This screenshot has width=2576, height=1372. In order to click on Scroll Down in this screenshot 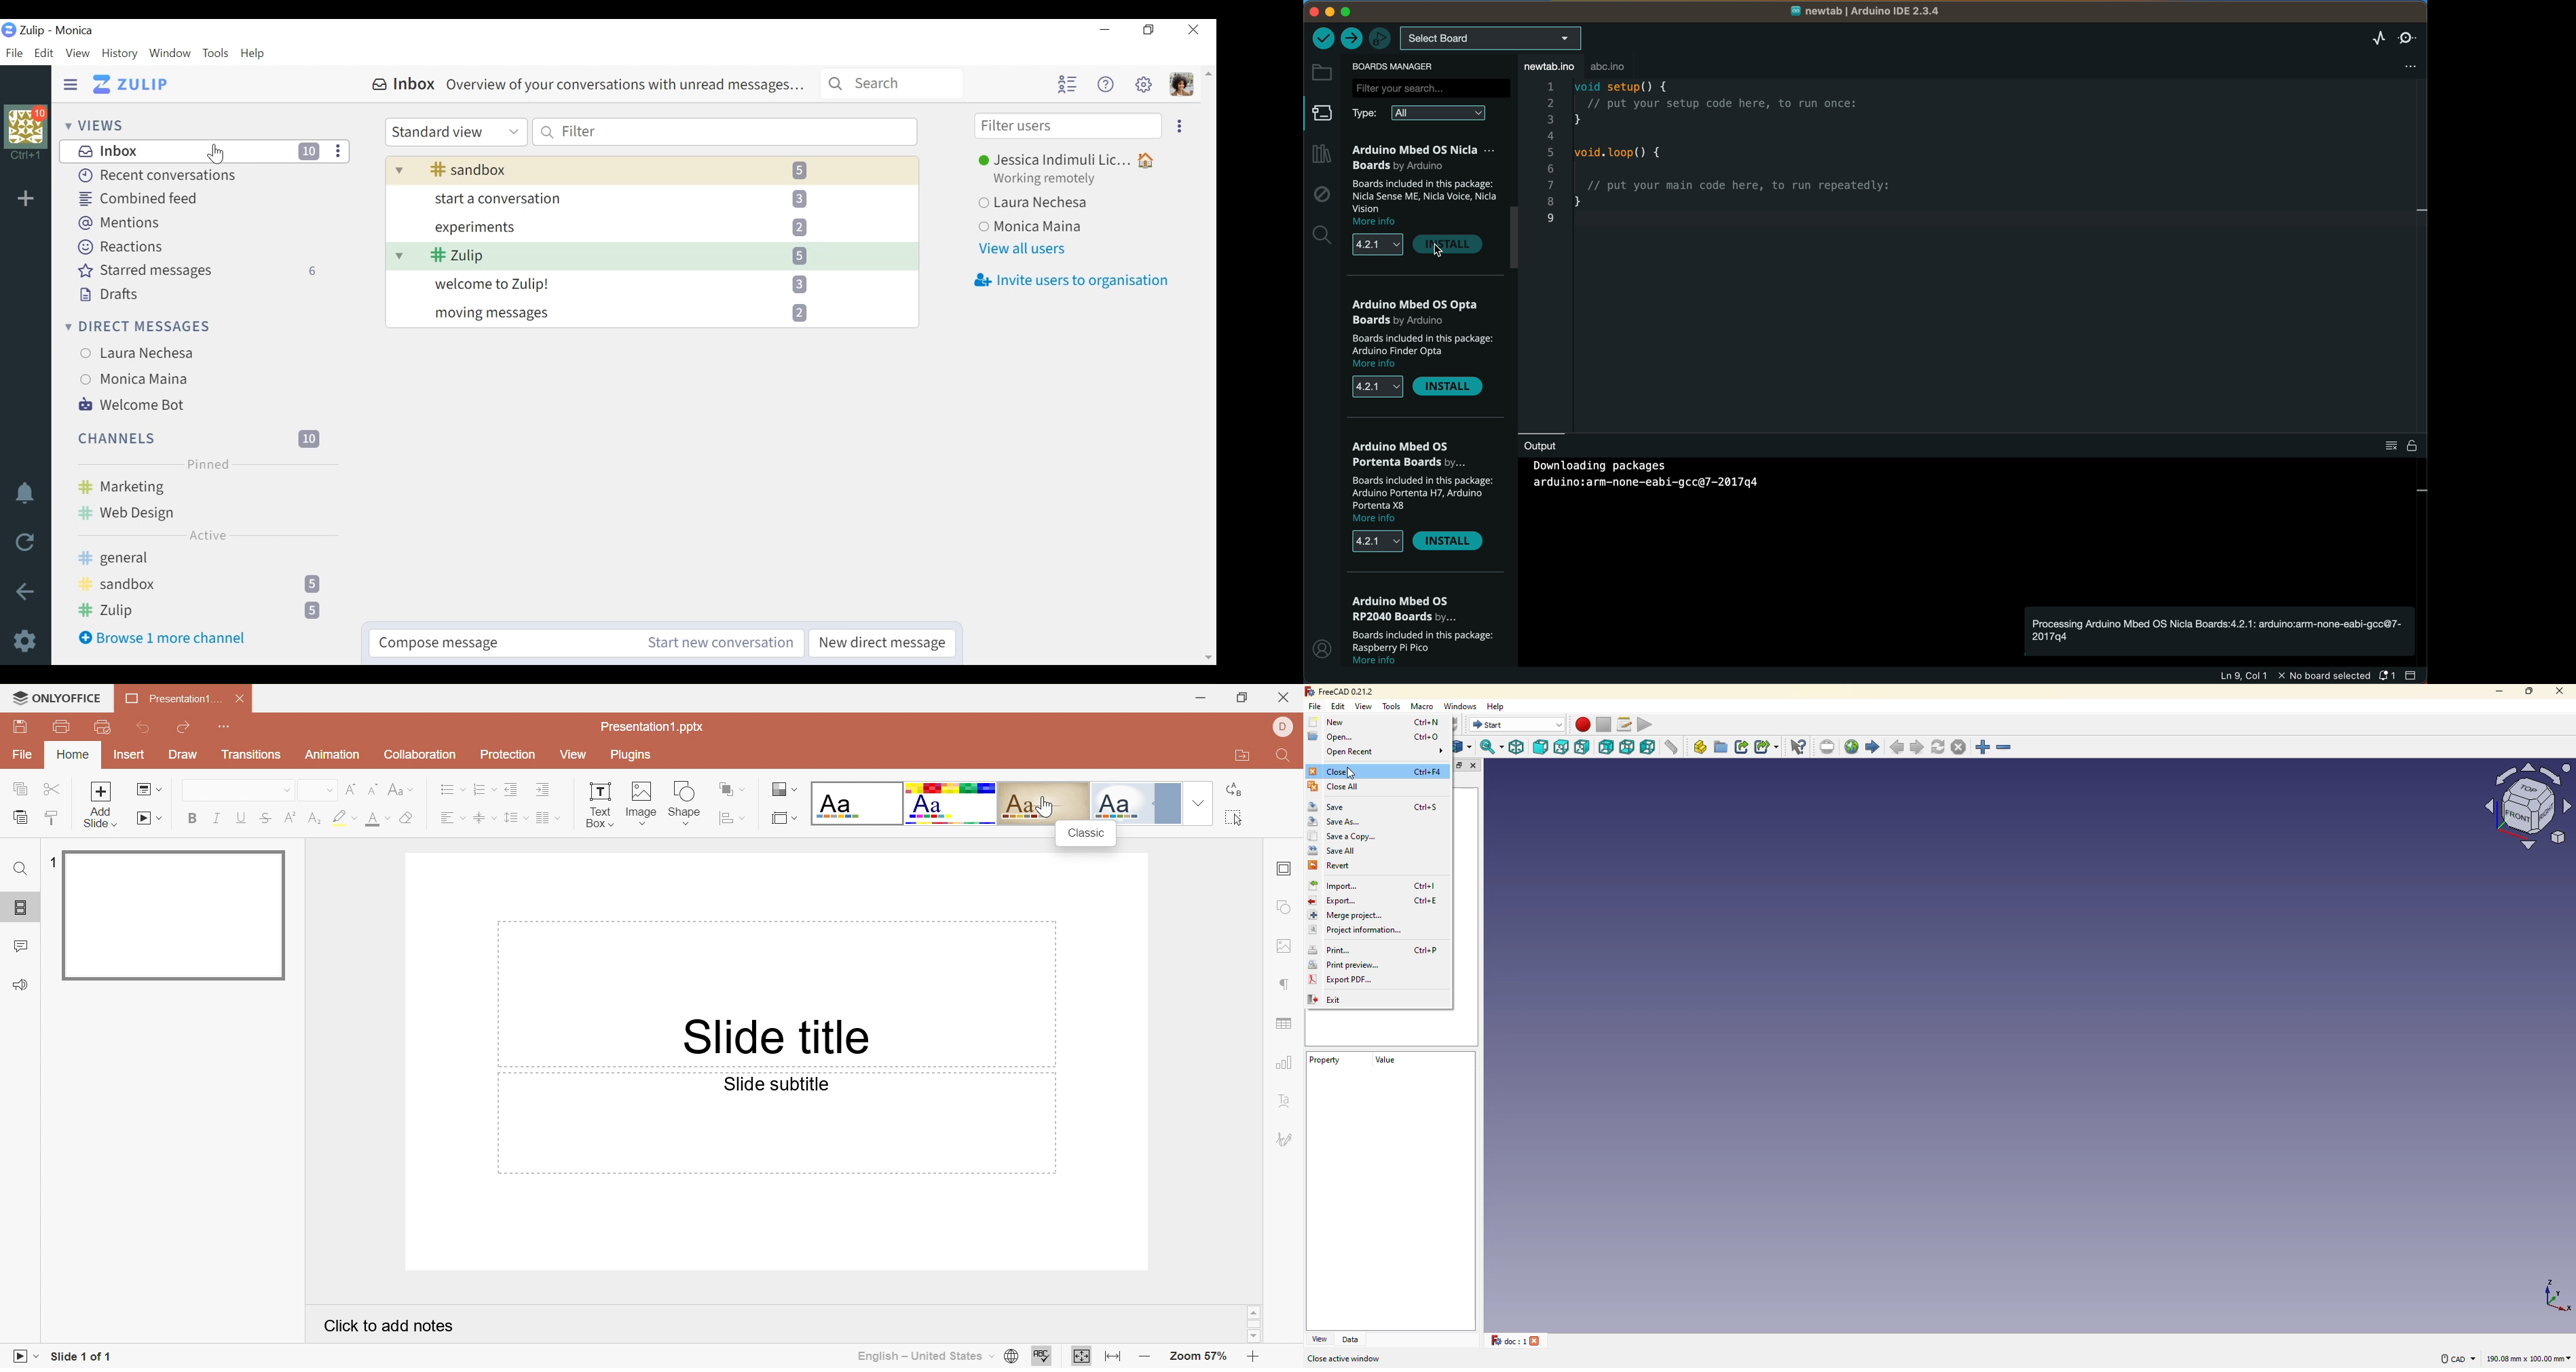, I will do `click(1254, 1337)`.